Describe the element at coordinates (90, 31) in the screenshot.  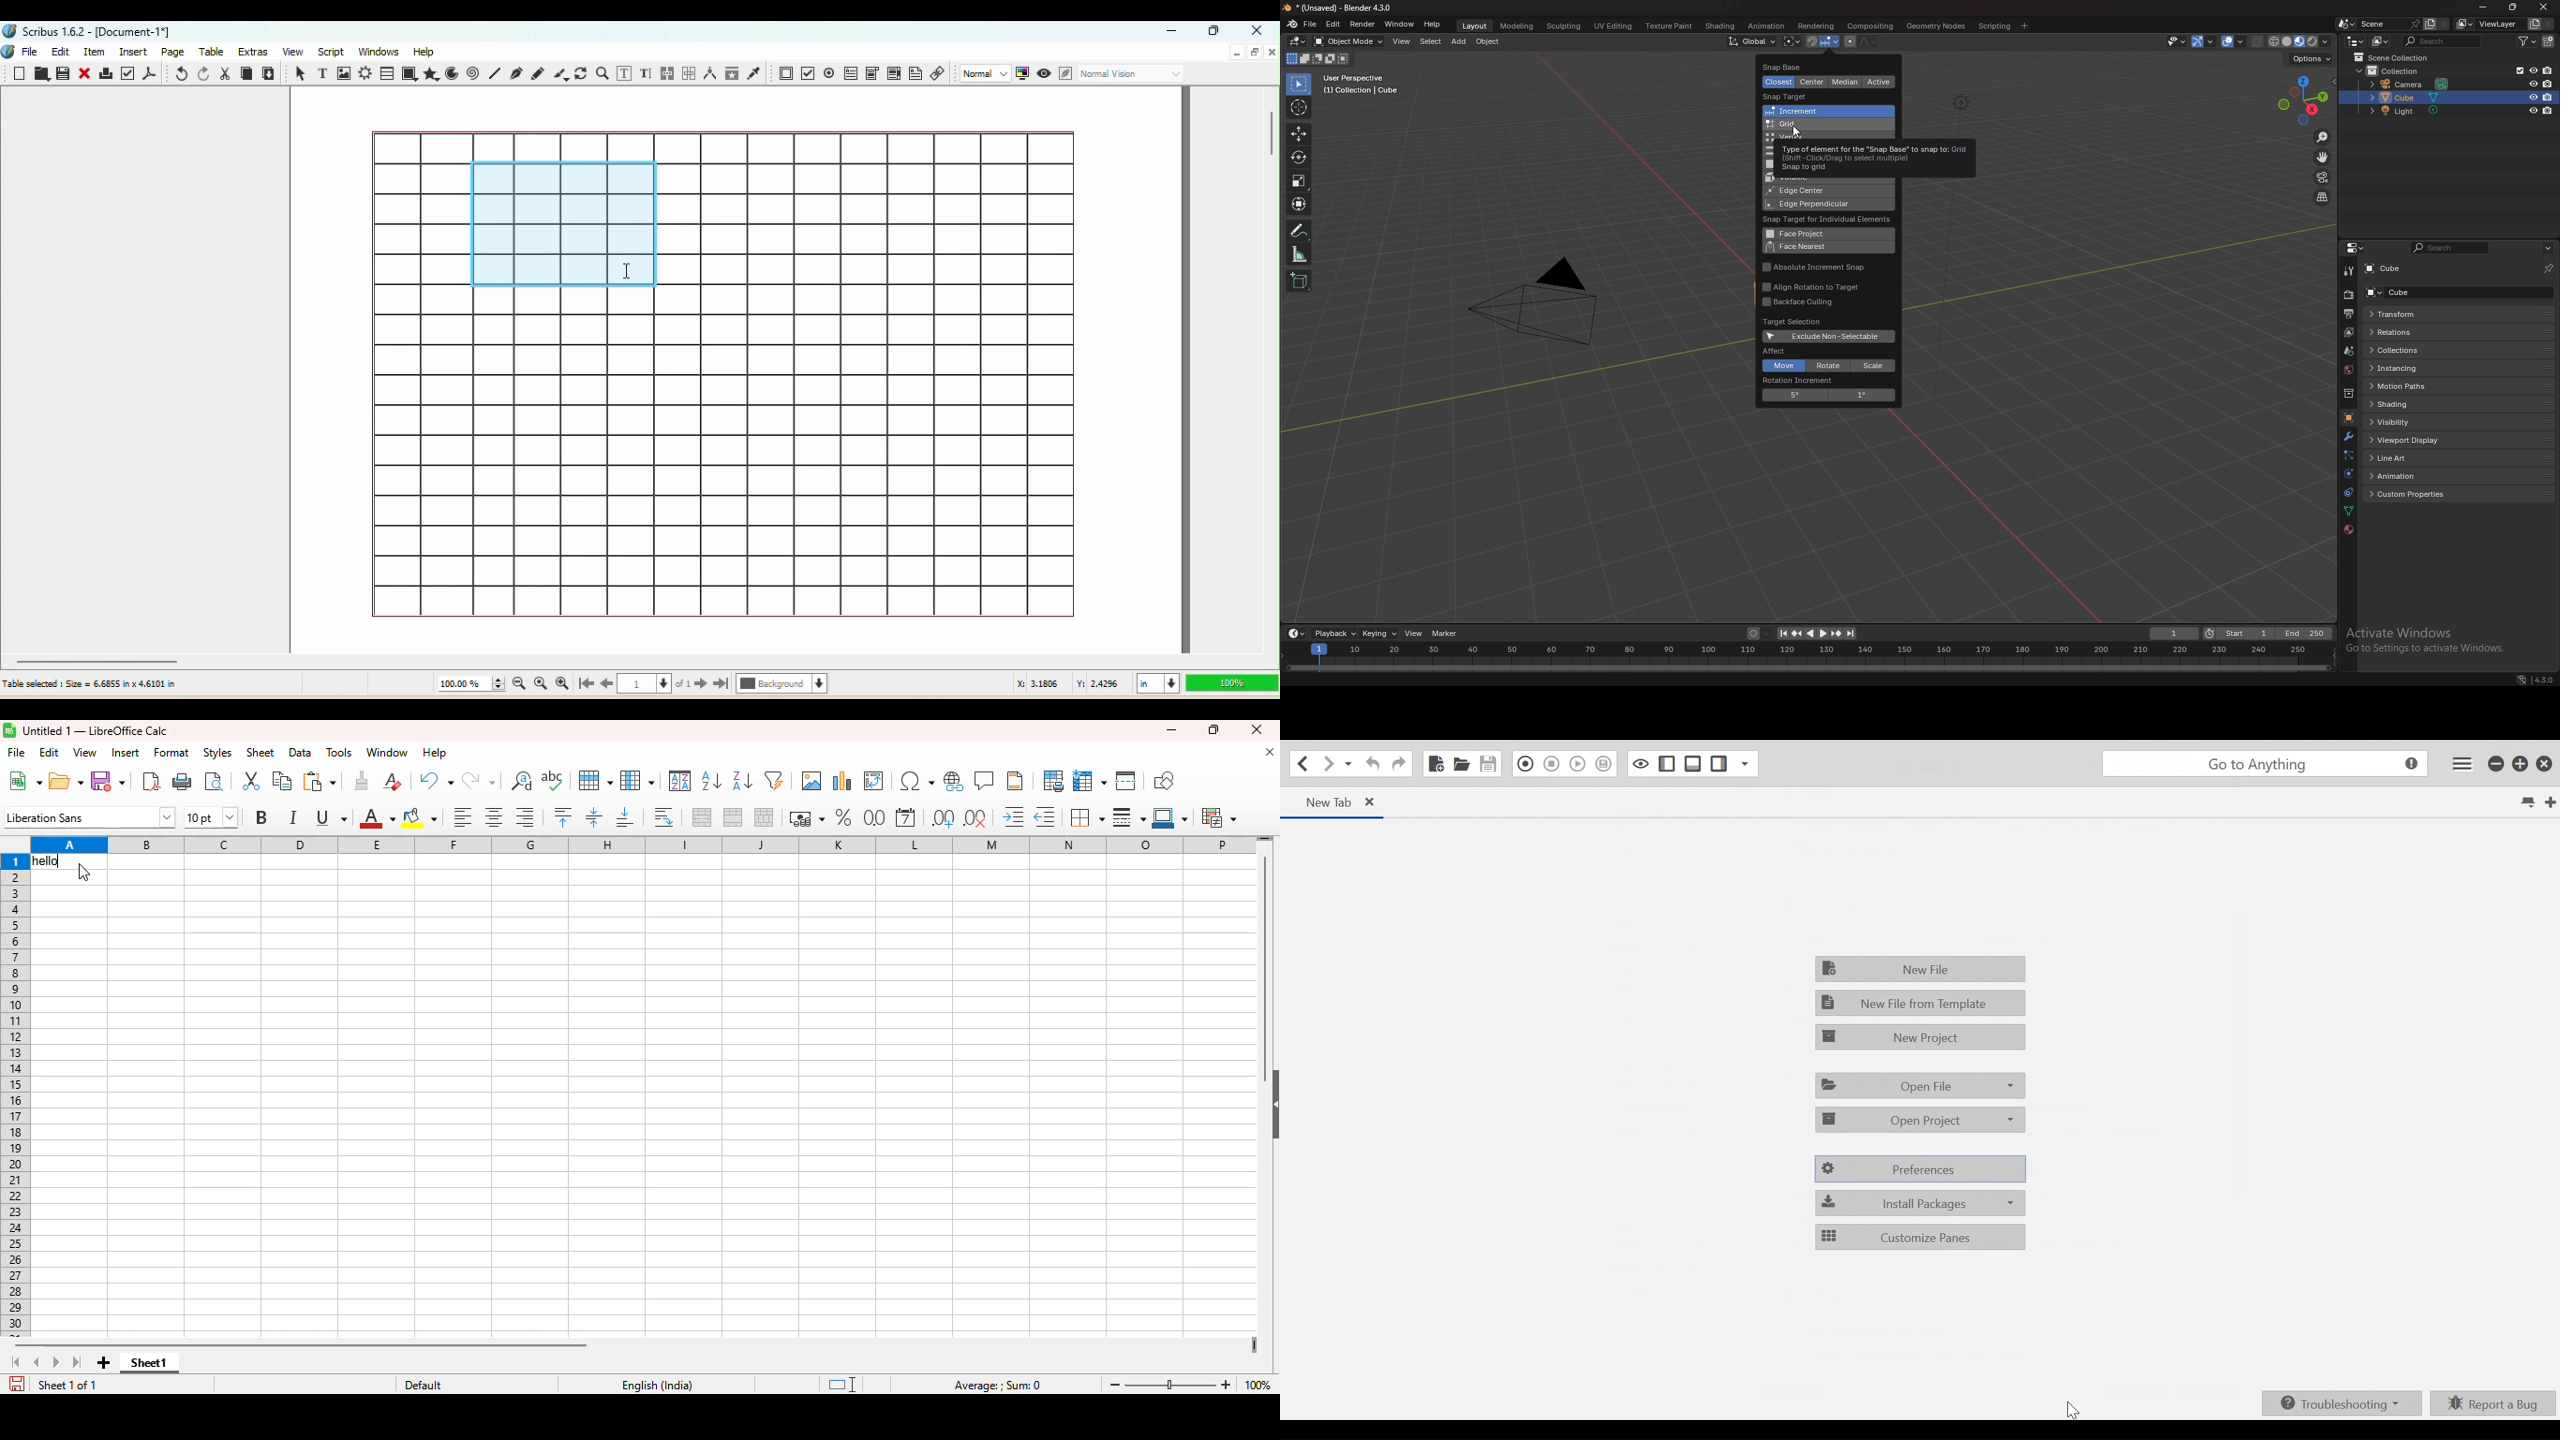
I see `Scribus 1.6.2- [Document-1"]` at that location.